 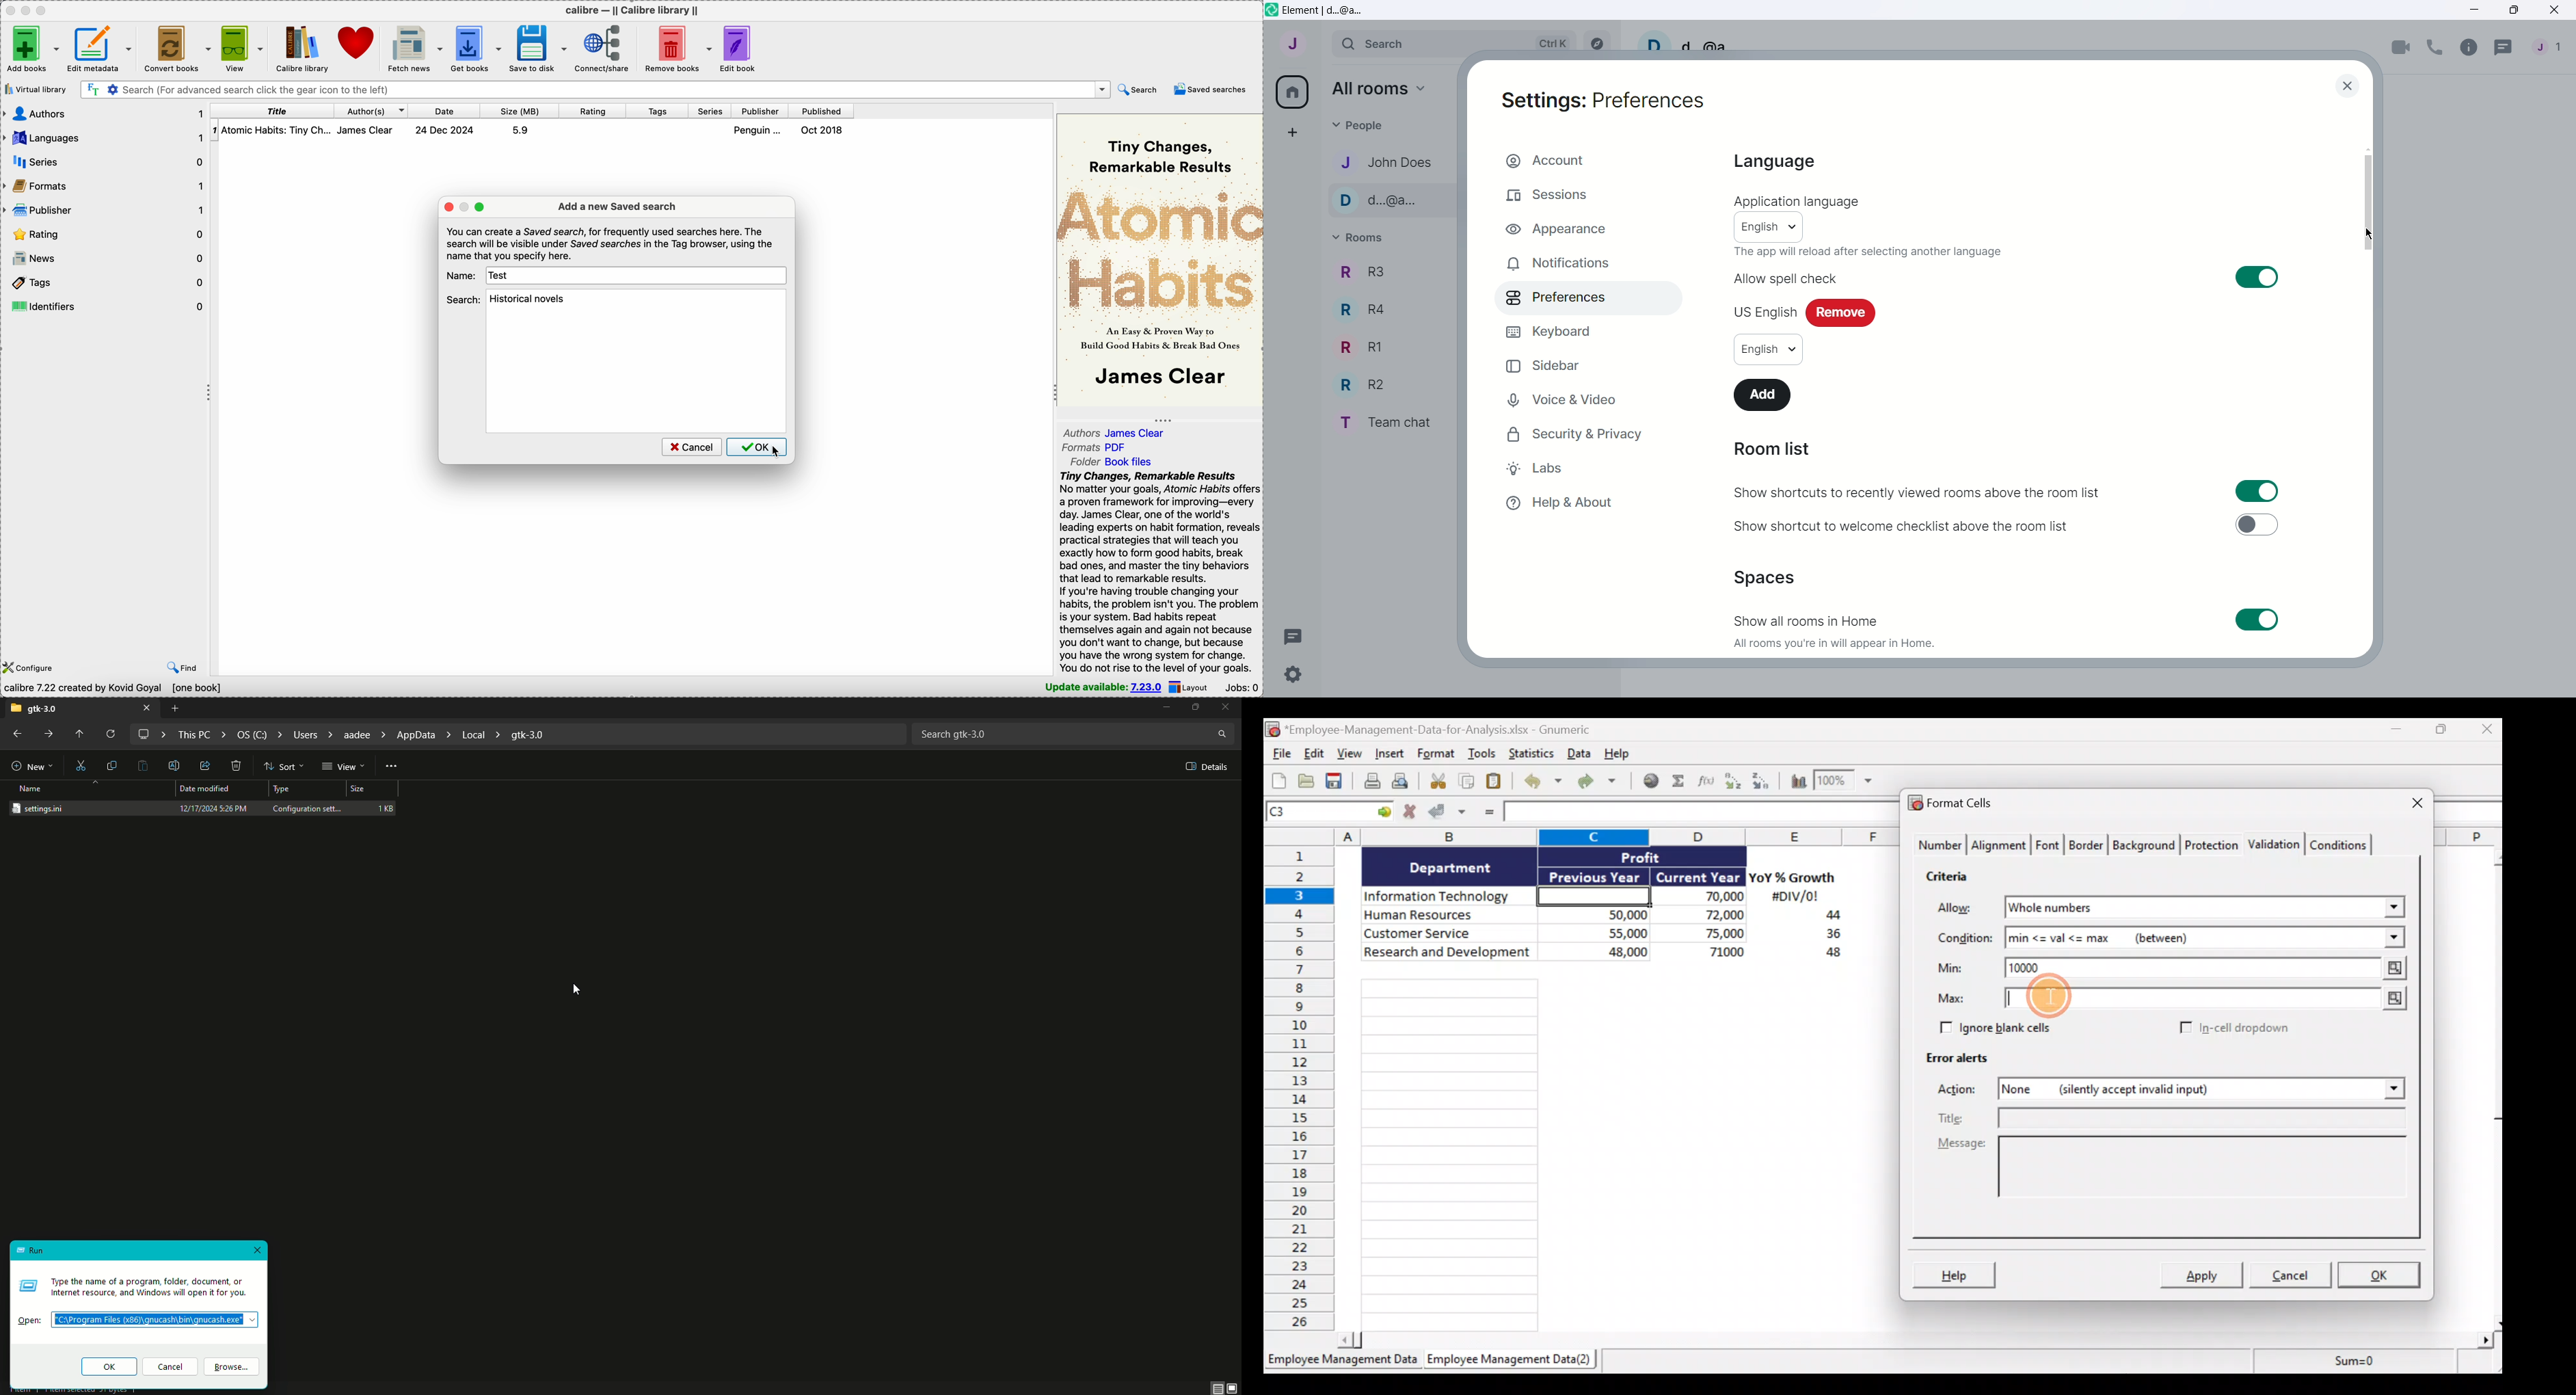 I want to click on Cancel, so click(x=2295, y=1277).